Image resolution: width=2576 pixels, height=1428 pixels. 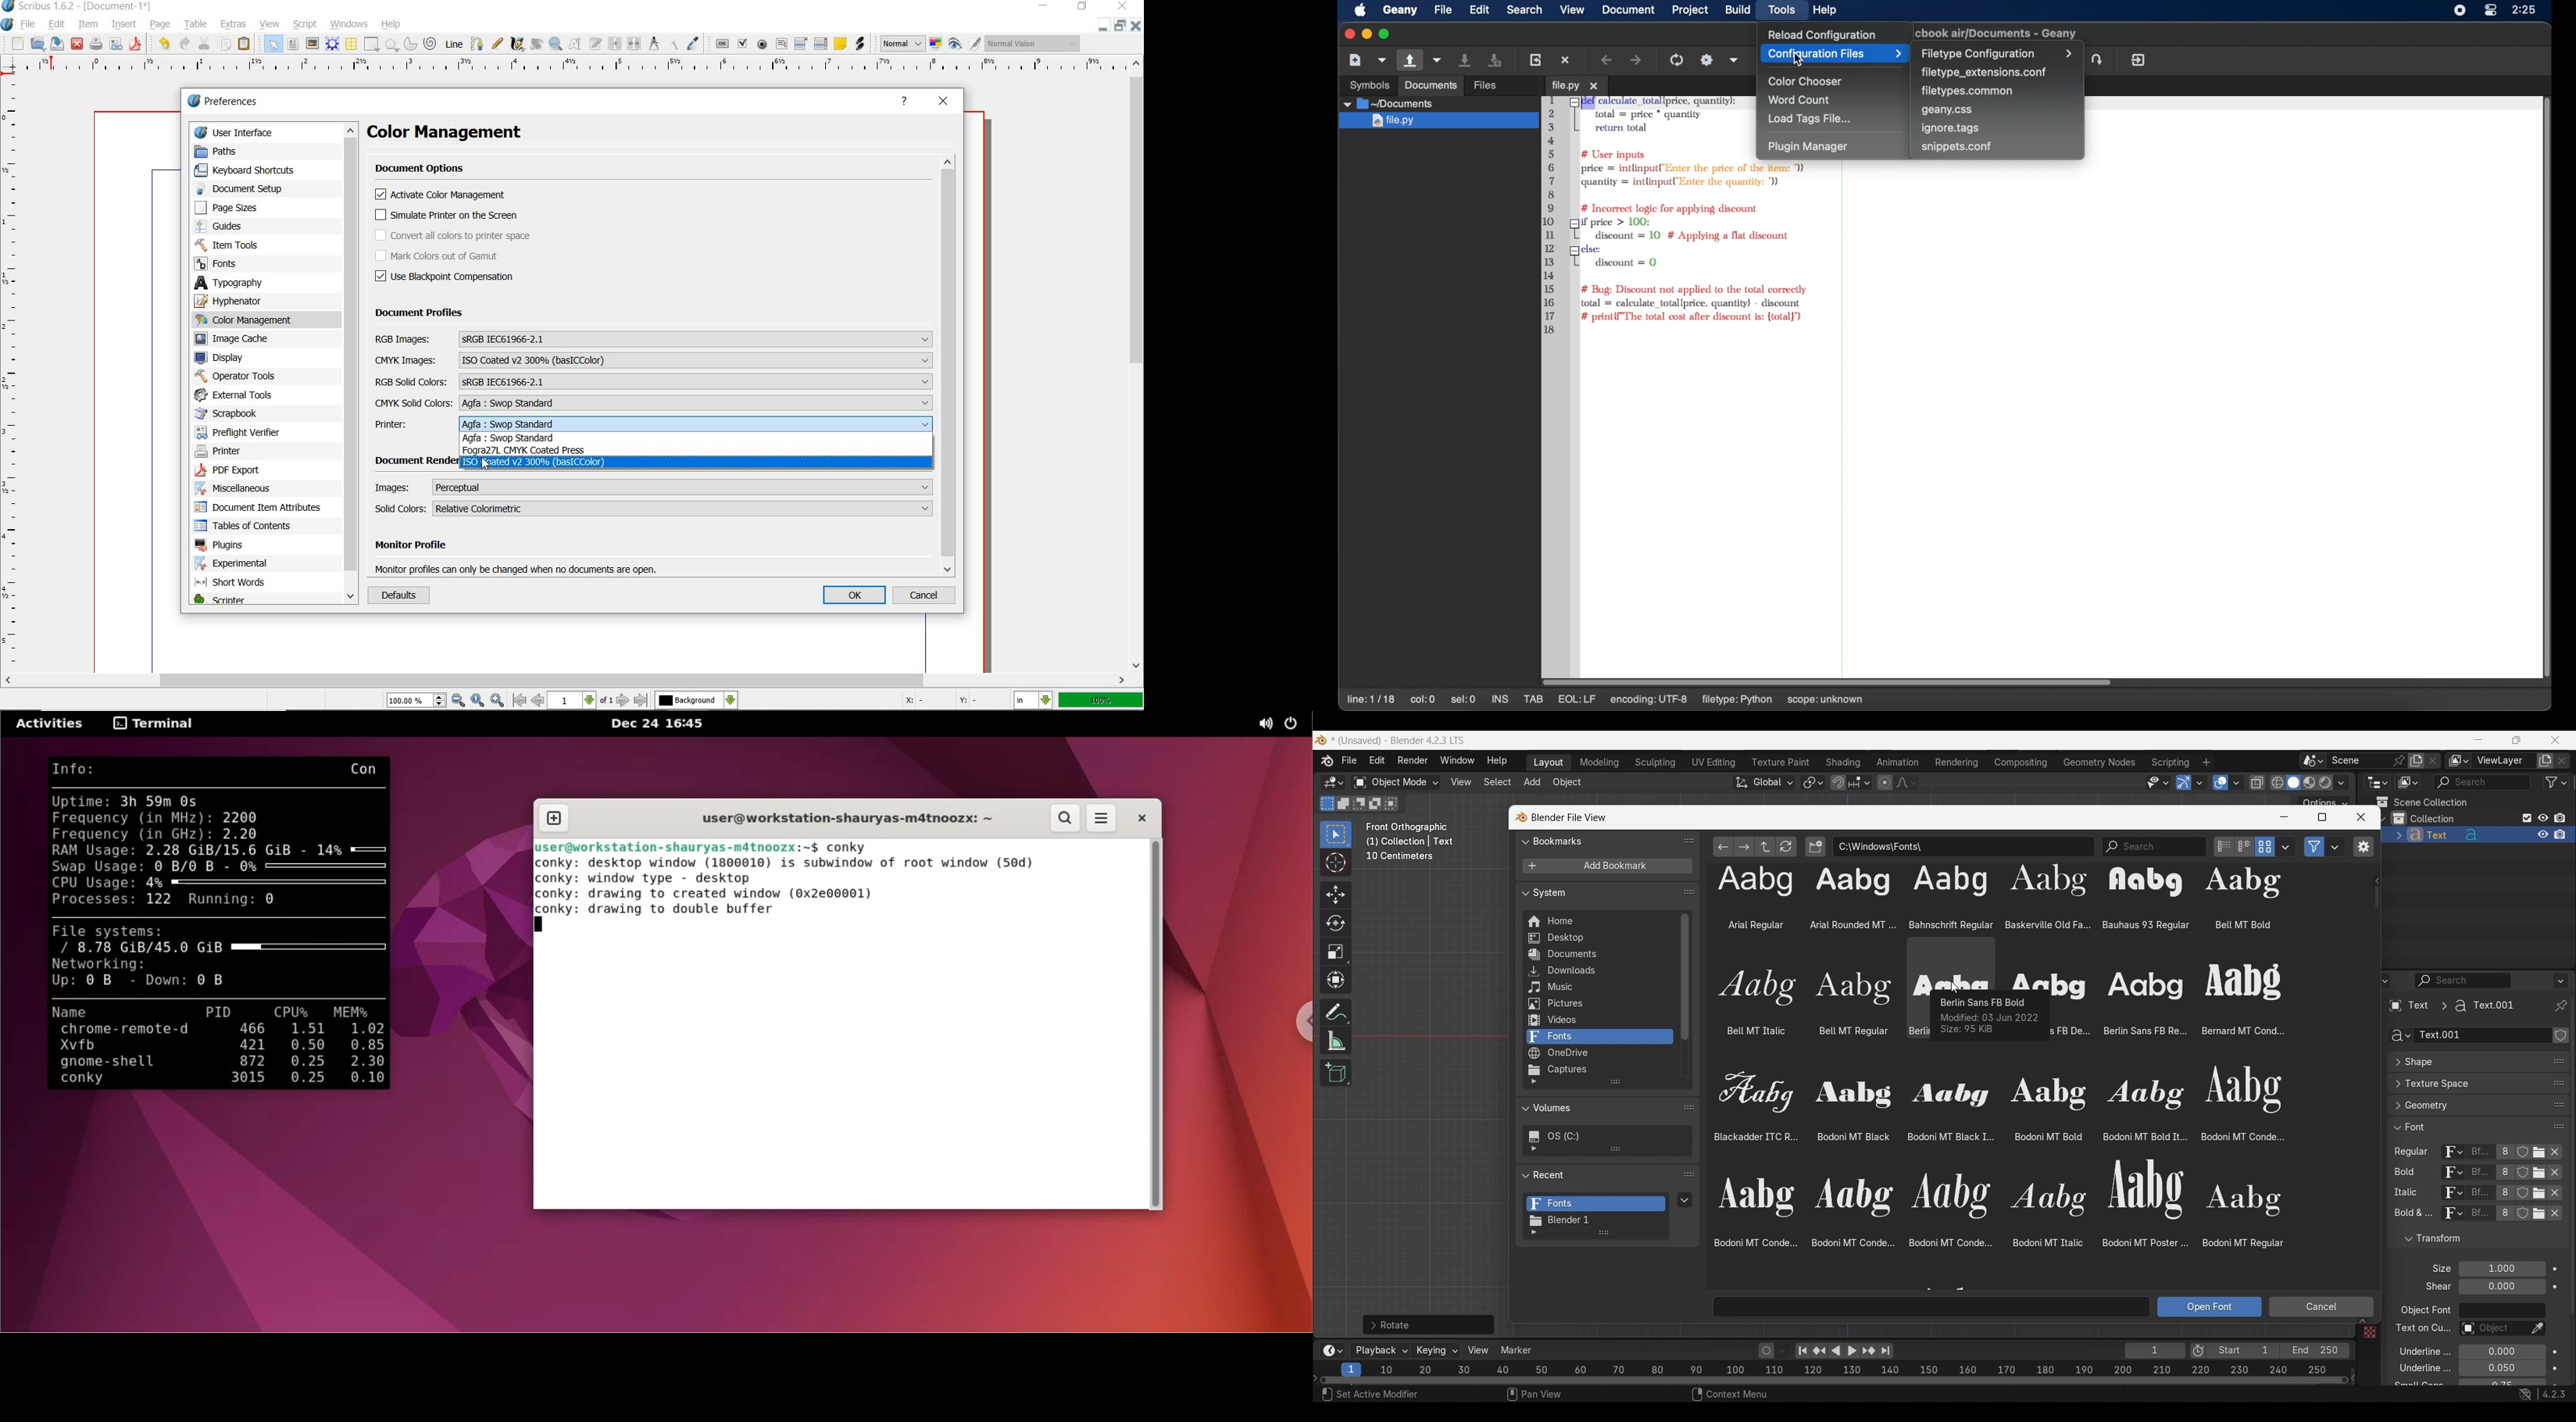 I want to click on preview mode, so click(x=964, y=45).